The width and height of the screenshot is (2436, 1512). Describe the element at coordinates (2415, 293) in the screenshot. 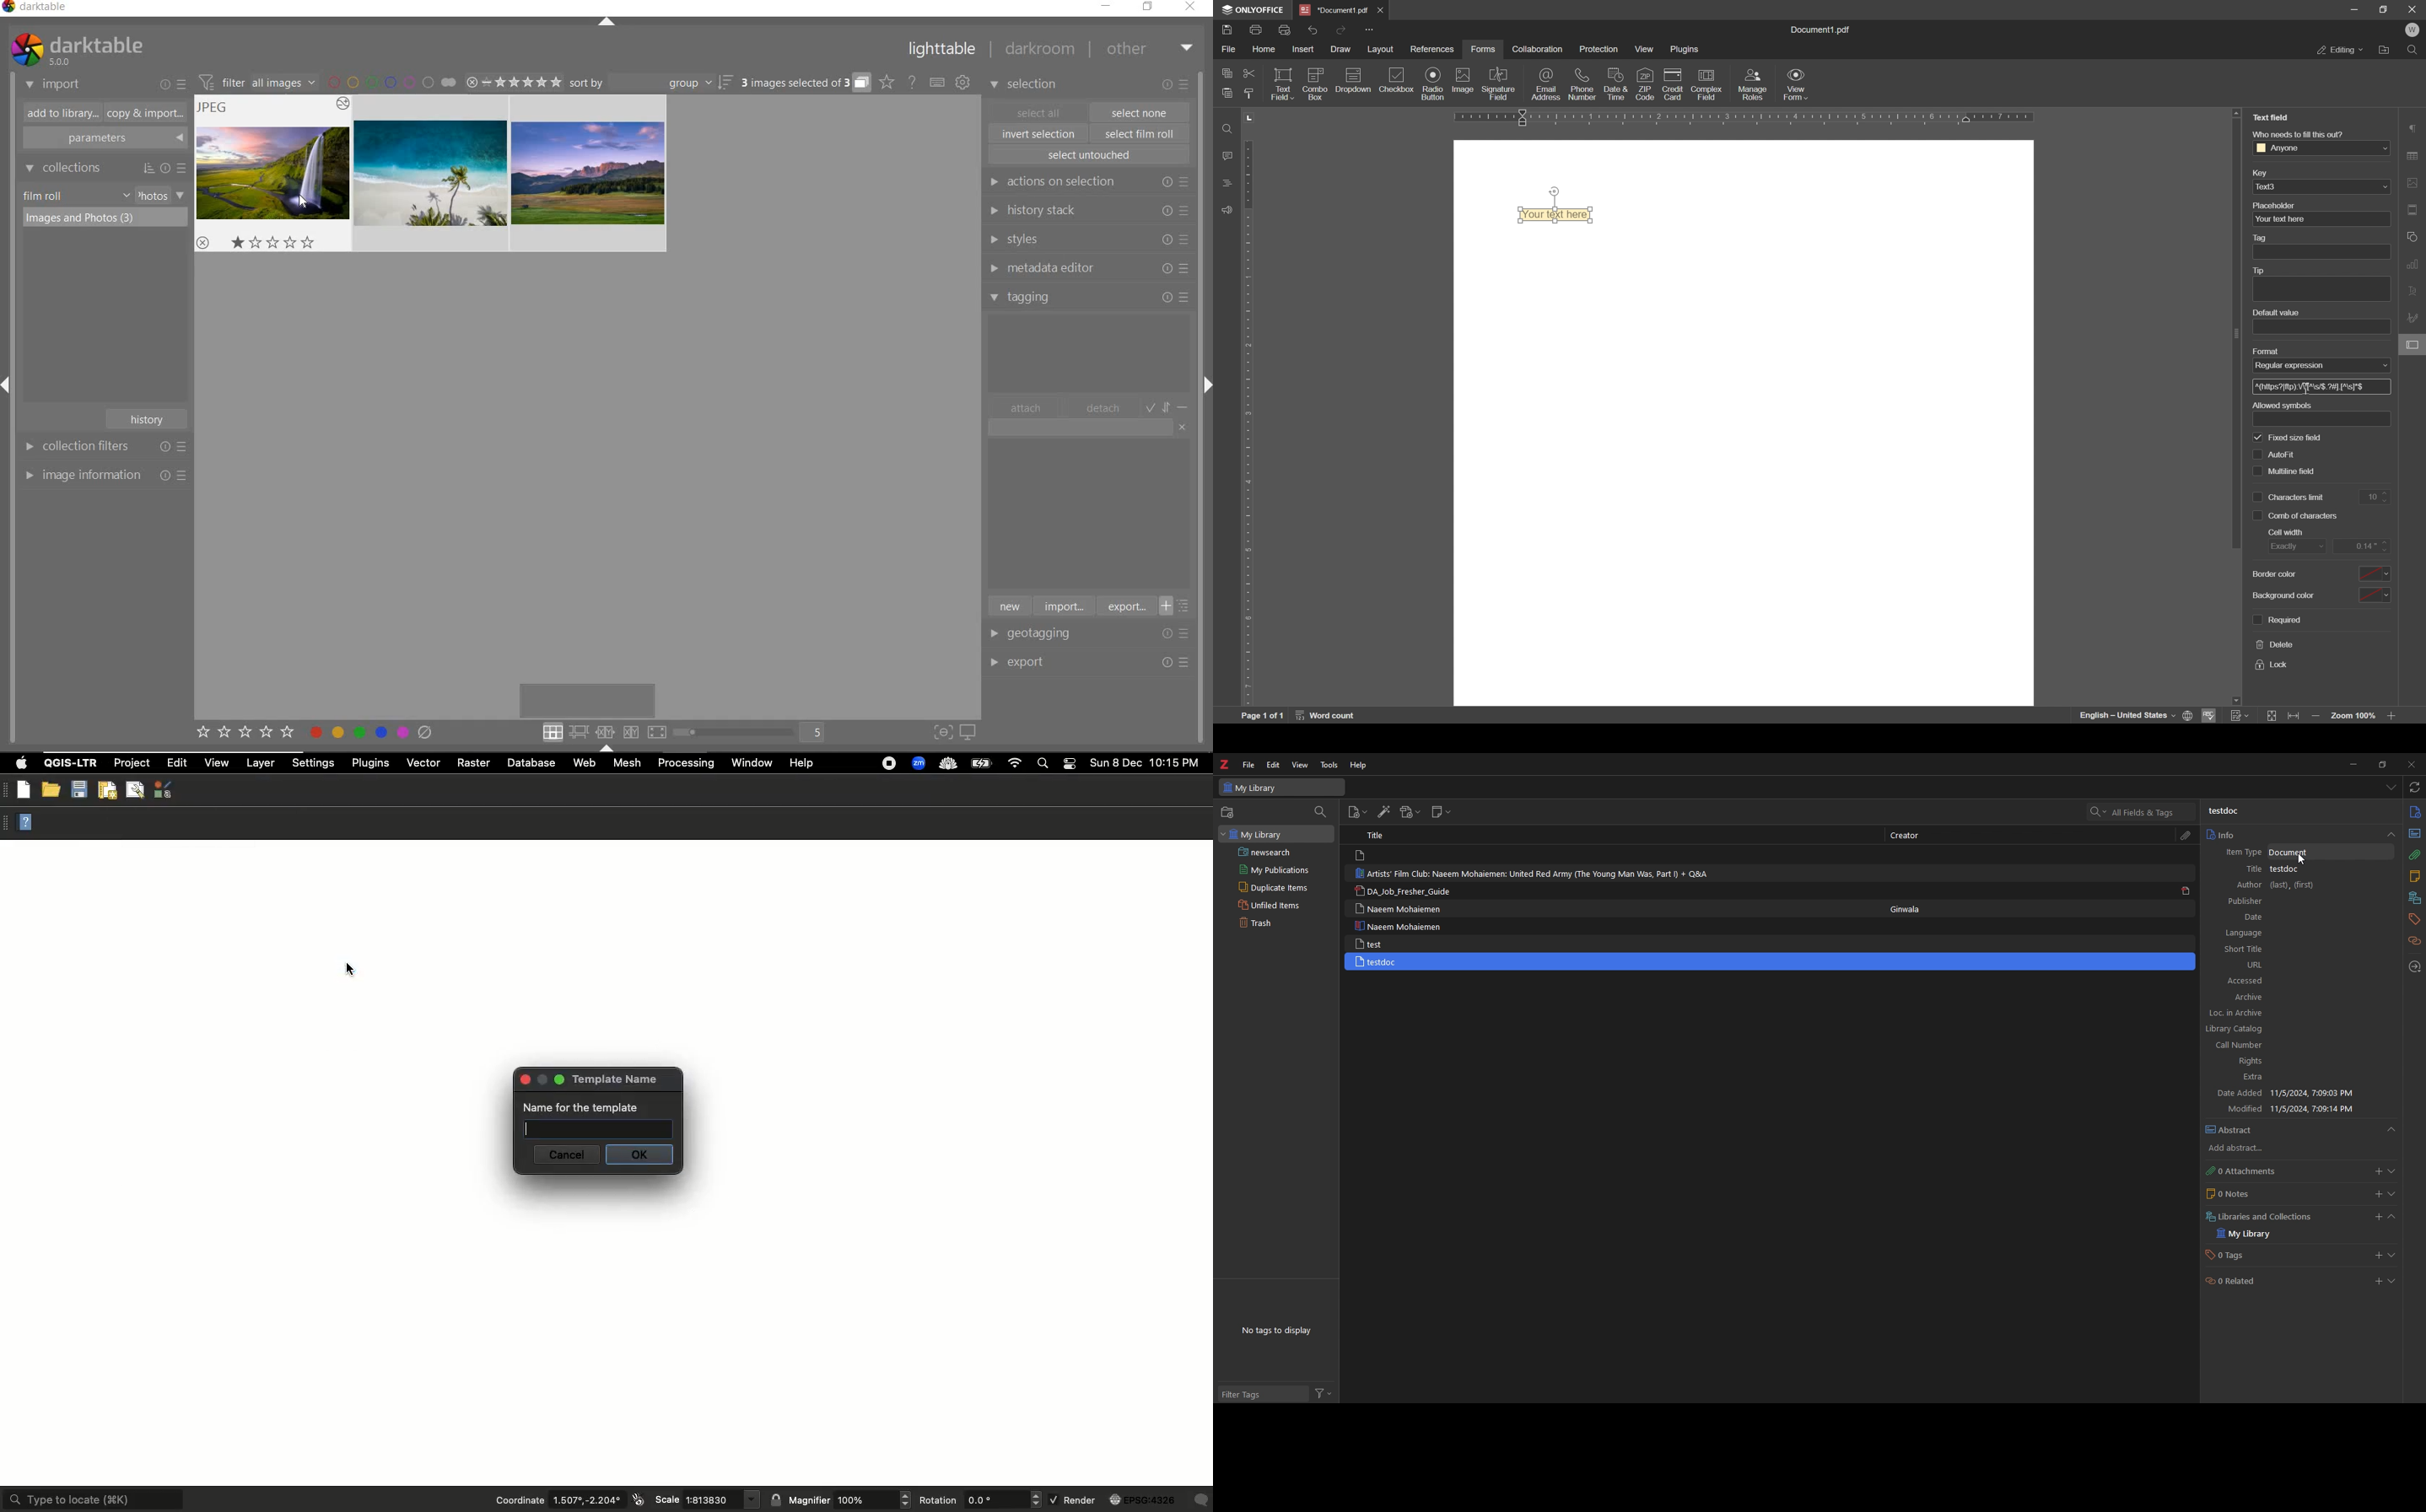

I see `text art settings` at that location.